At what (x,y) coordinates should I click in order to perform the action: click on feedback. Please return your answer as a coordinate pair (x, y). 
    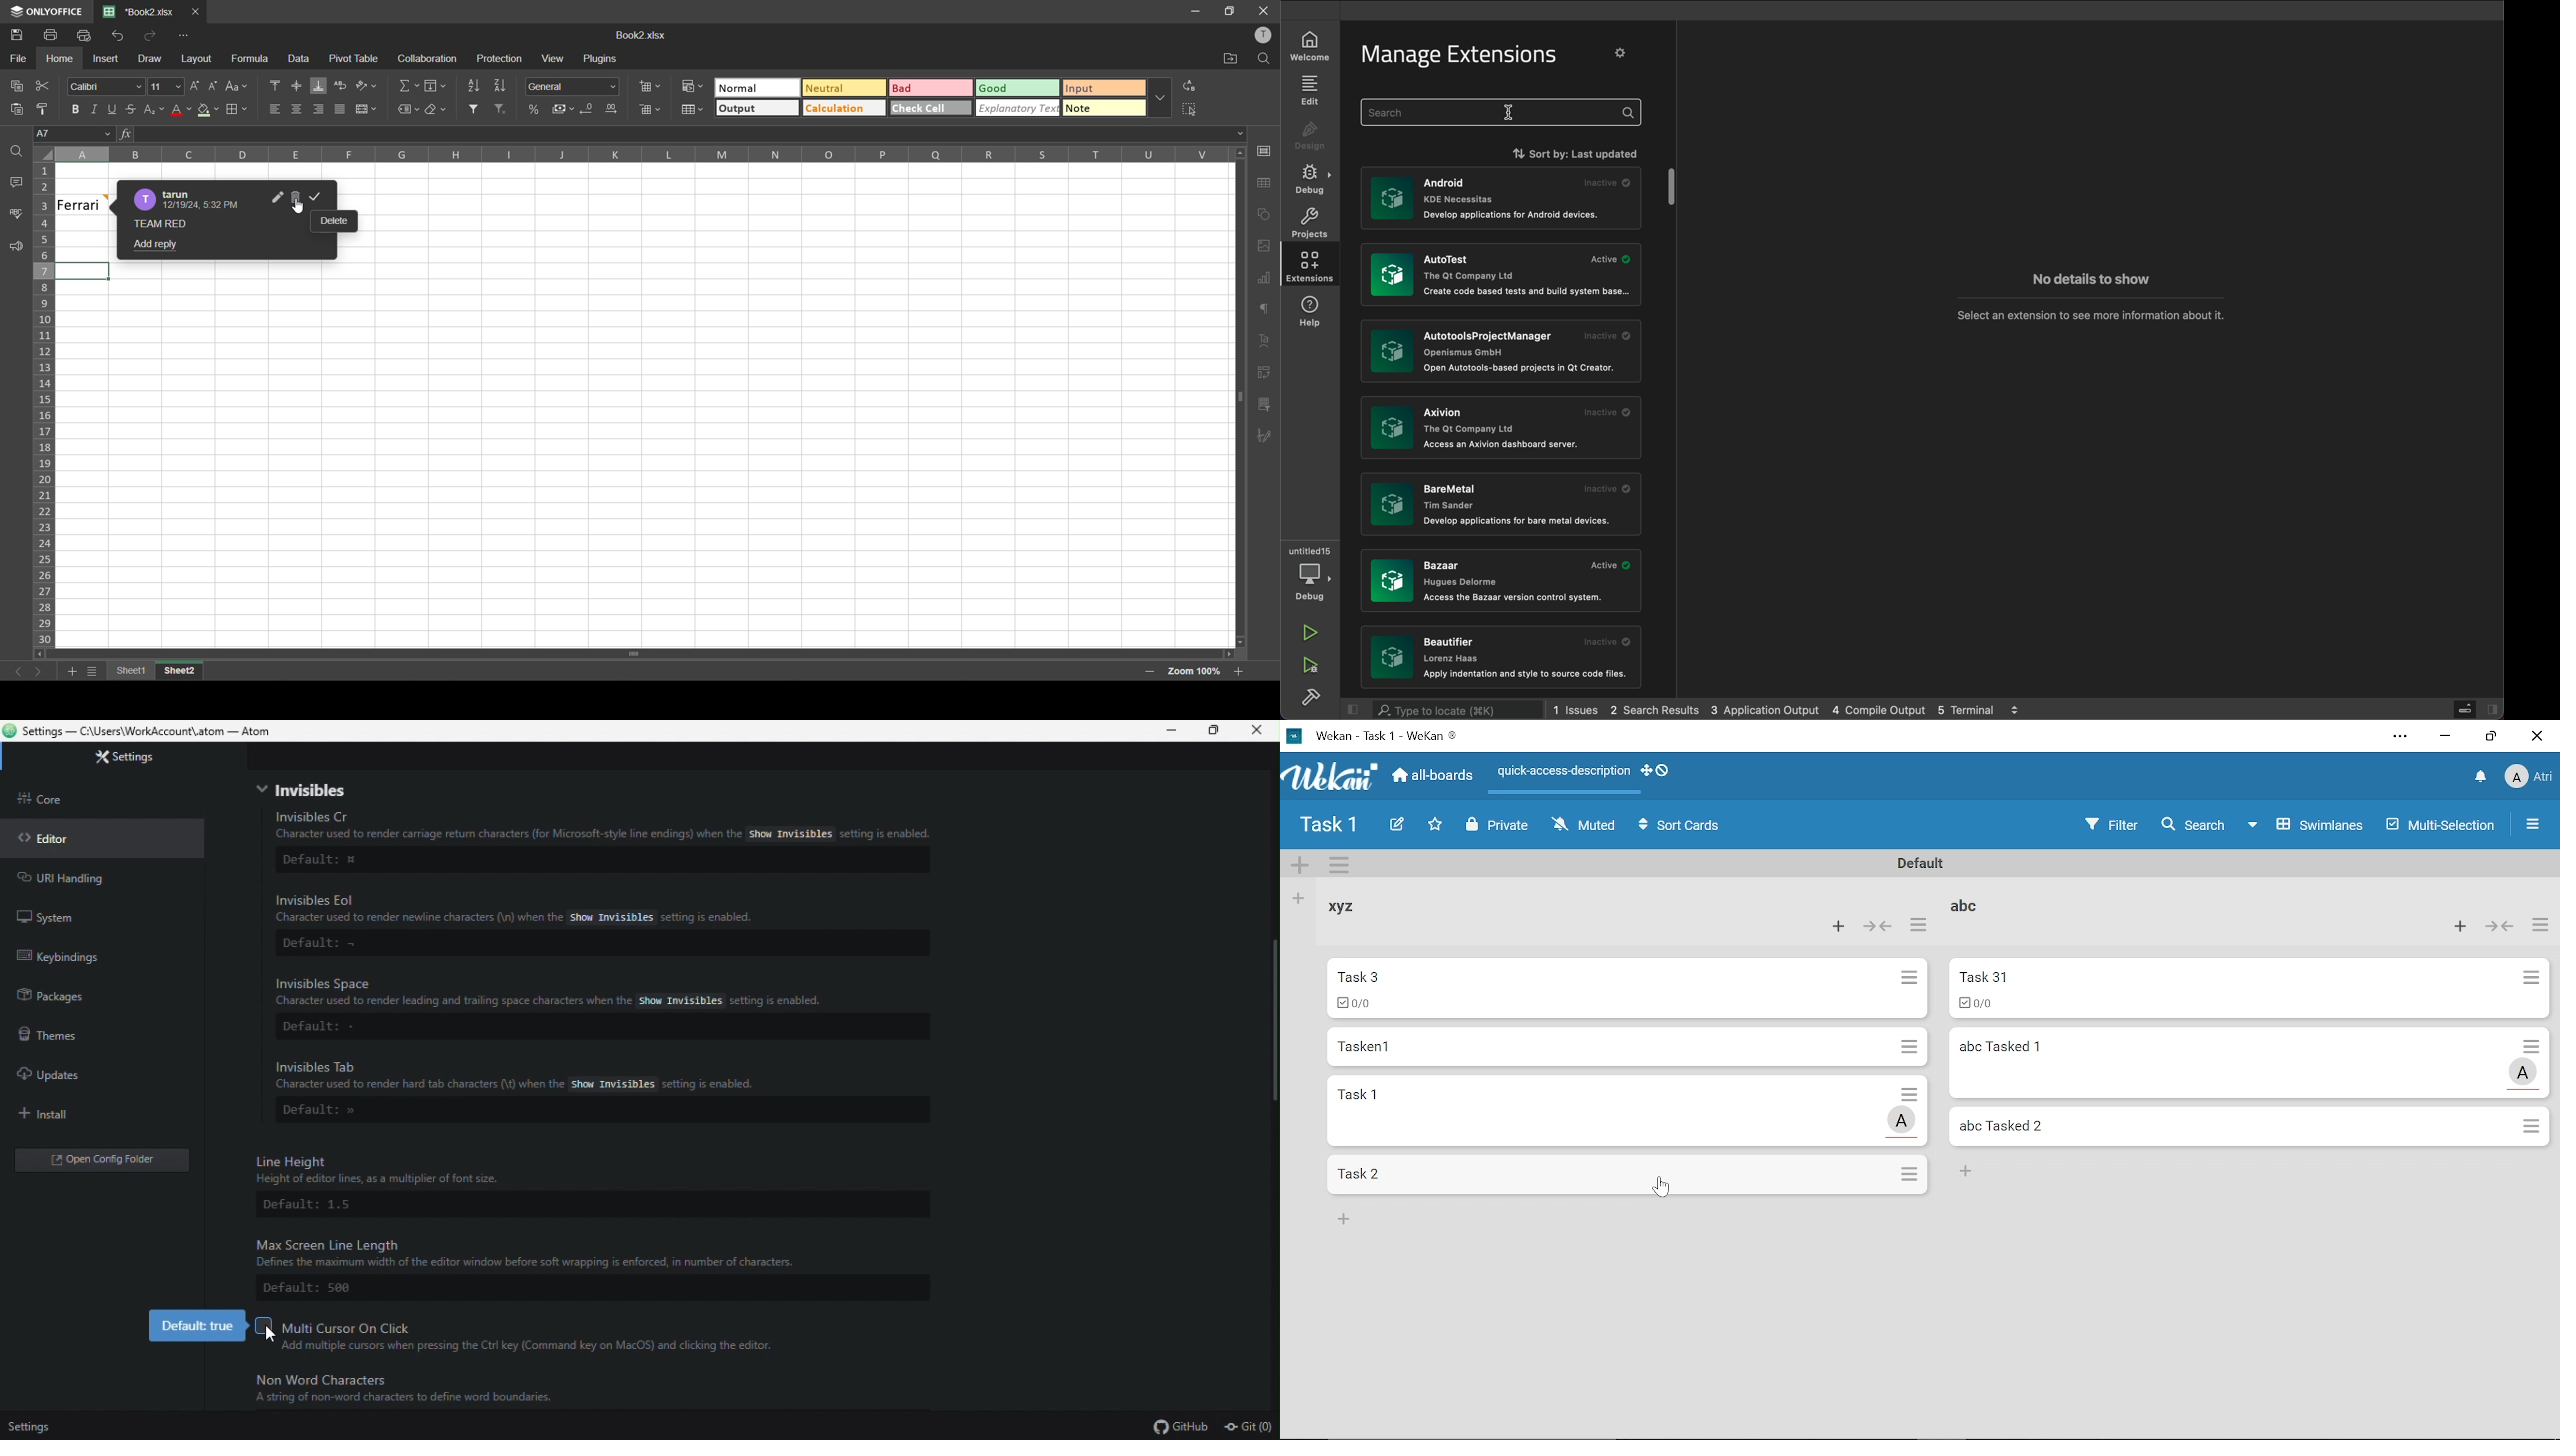
    Looking at the image, I should click on (21, 247).